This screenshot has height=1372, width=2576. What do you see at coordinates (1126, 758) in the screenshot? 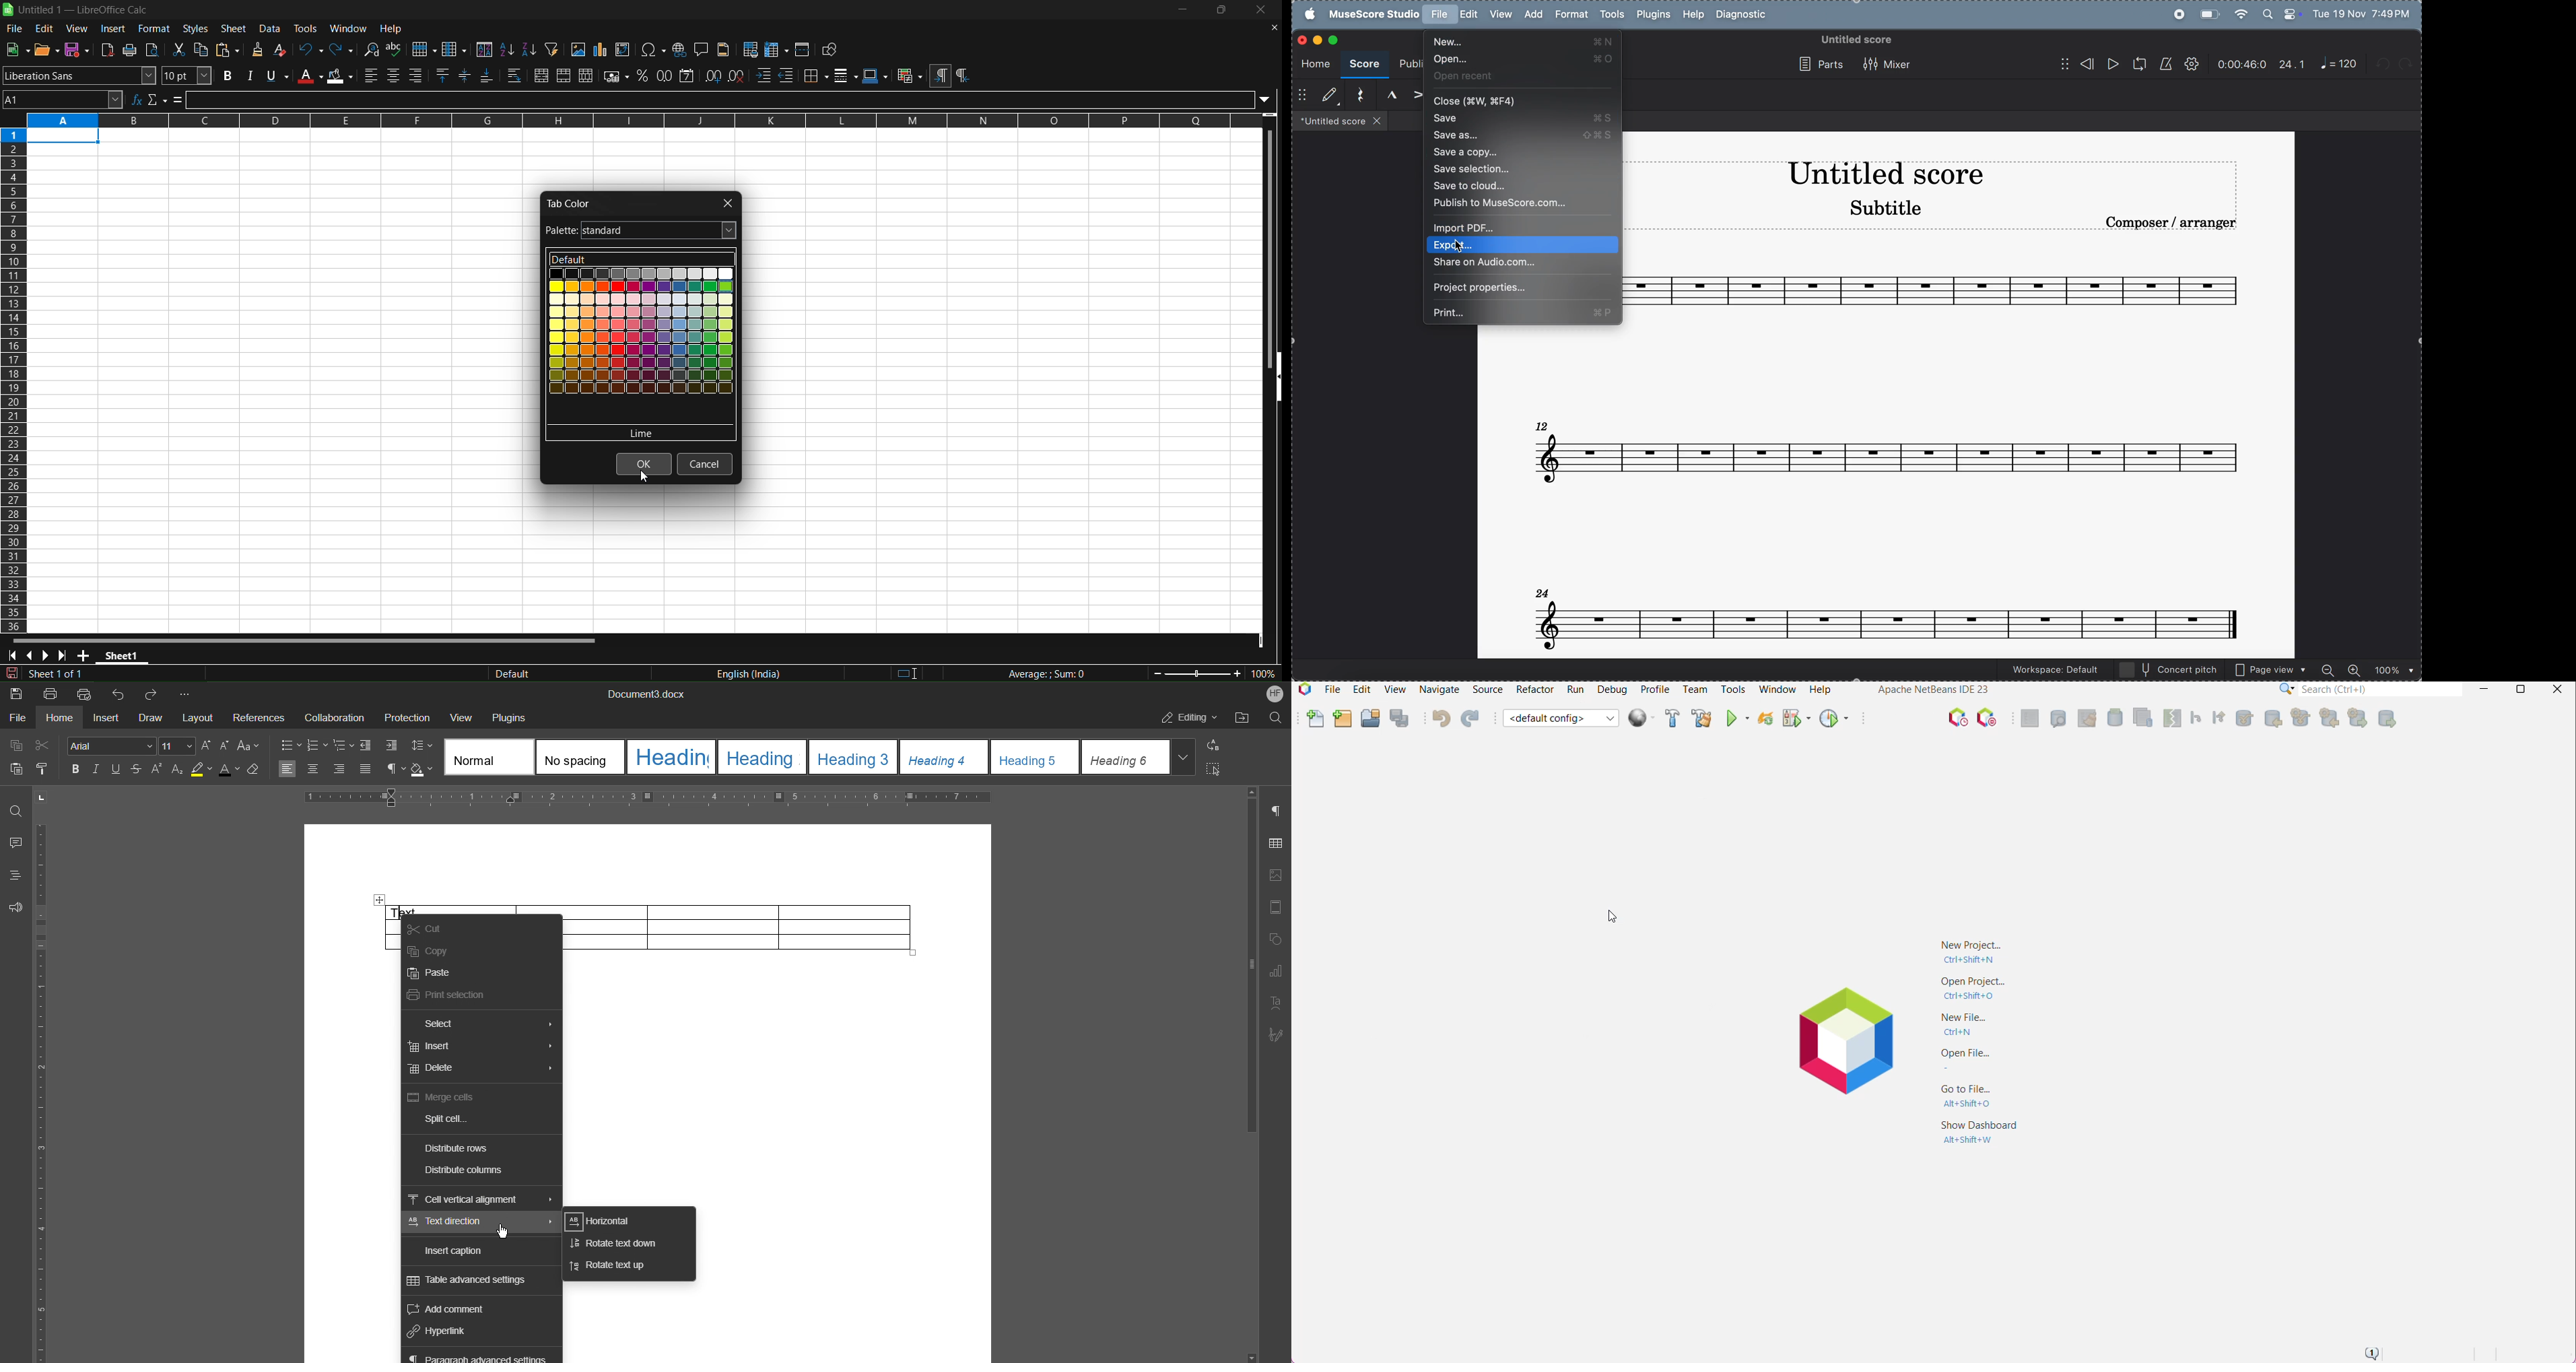
I see `Heading 6` at bounding box center [1126, 758].